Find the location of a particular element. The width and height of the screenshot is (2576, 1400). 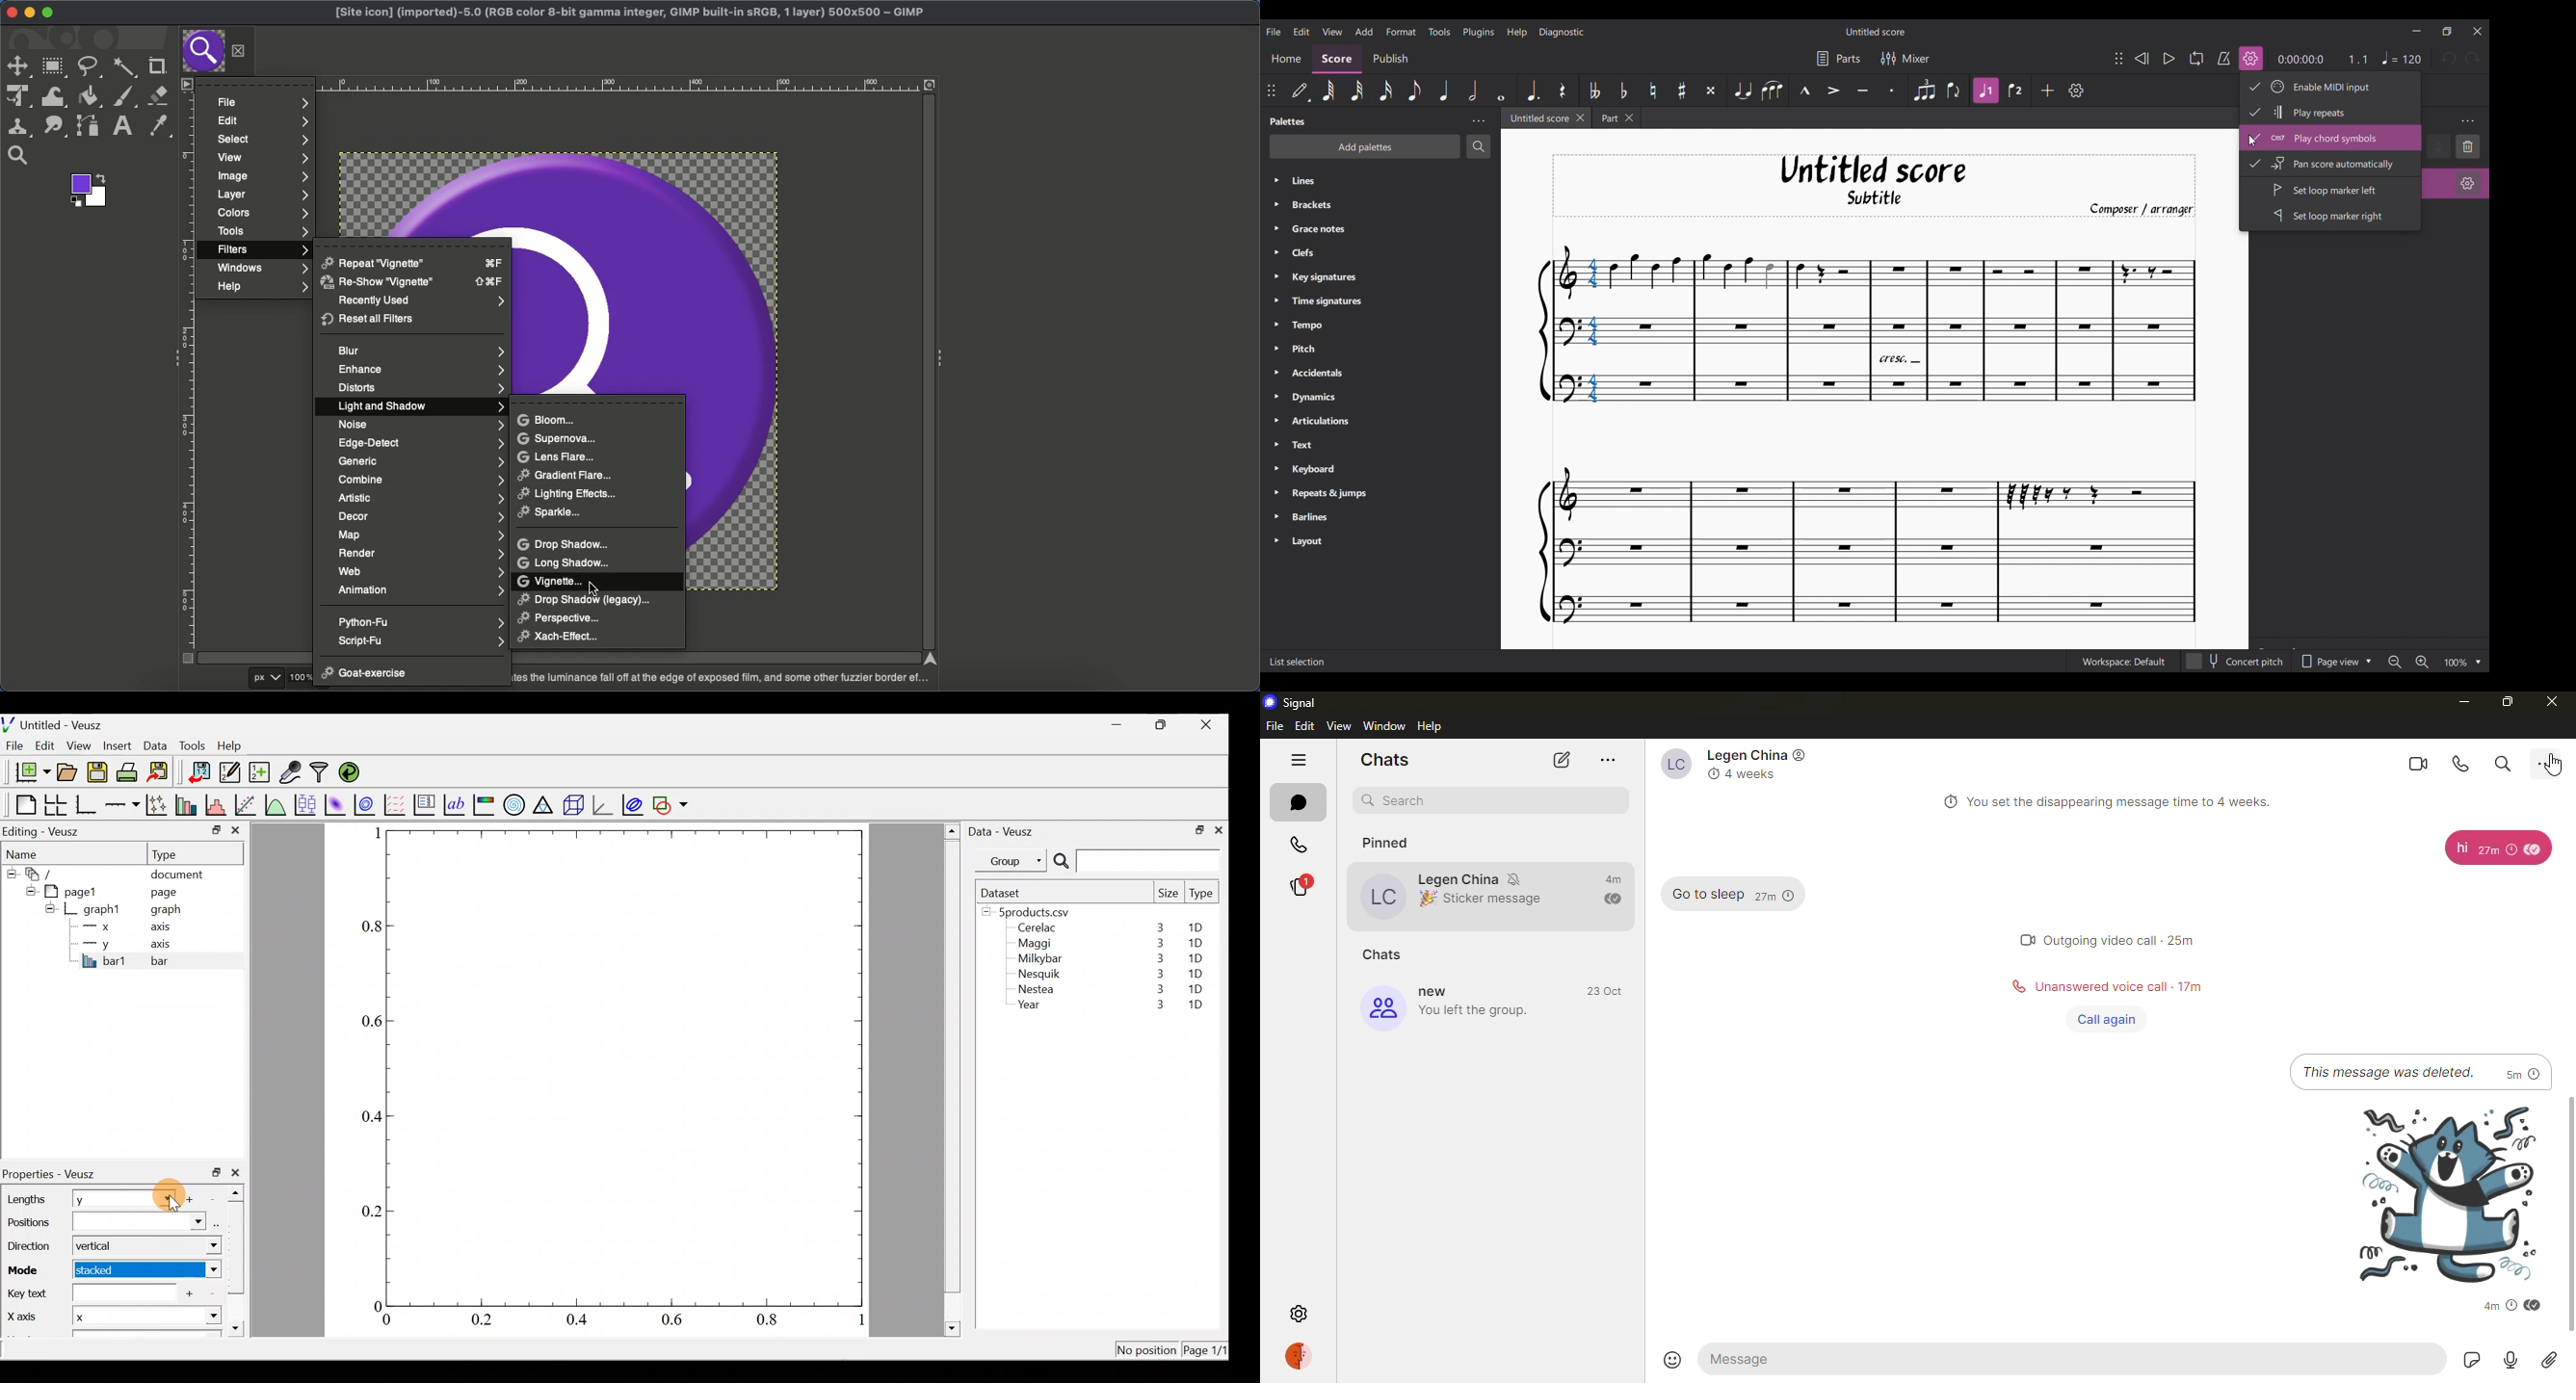

px is located at coordinates (270, 678).